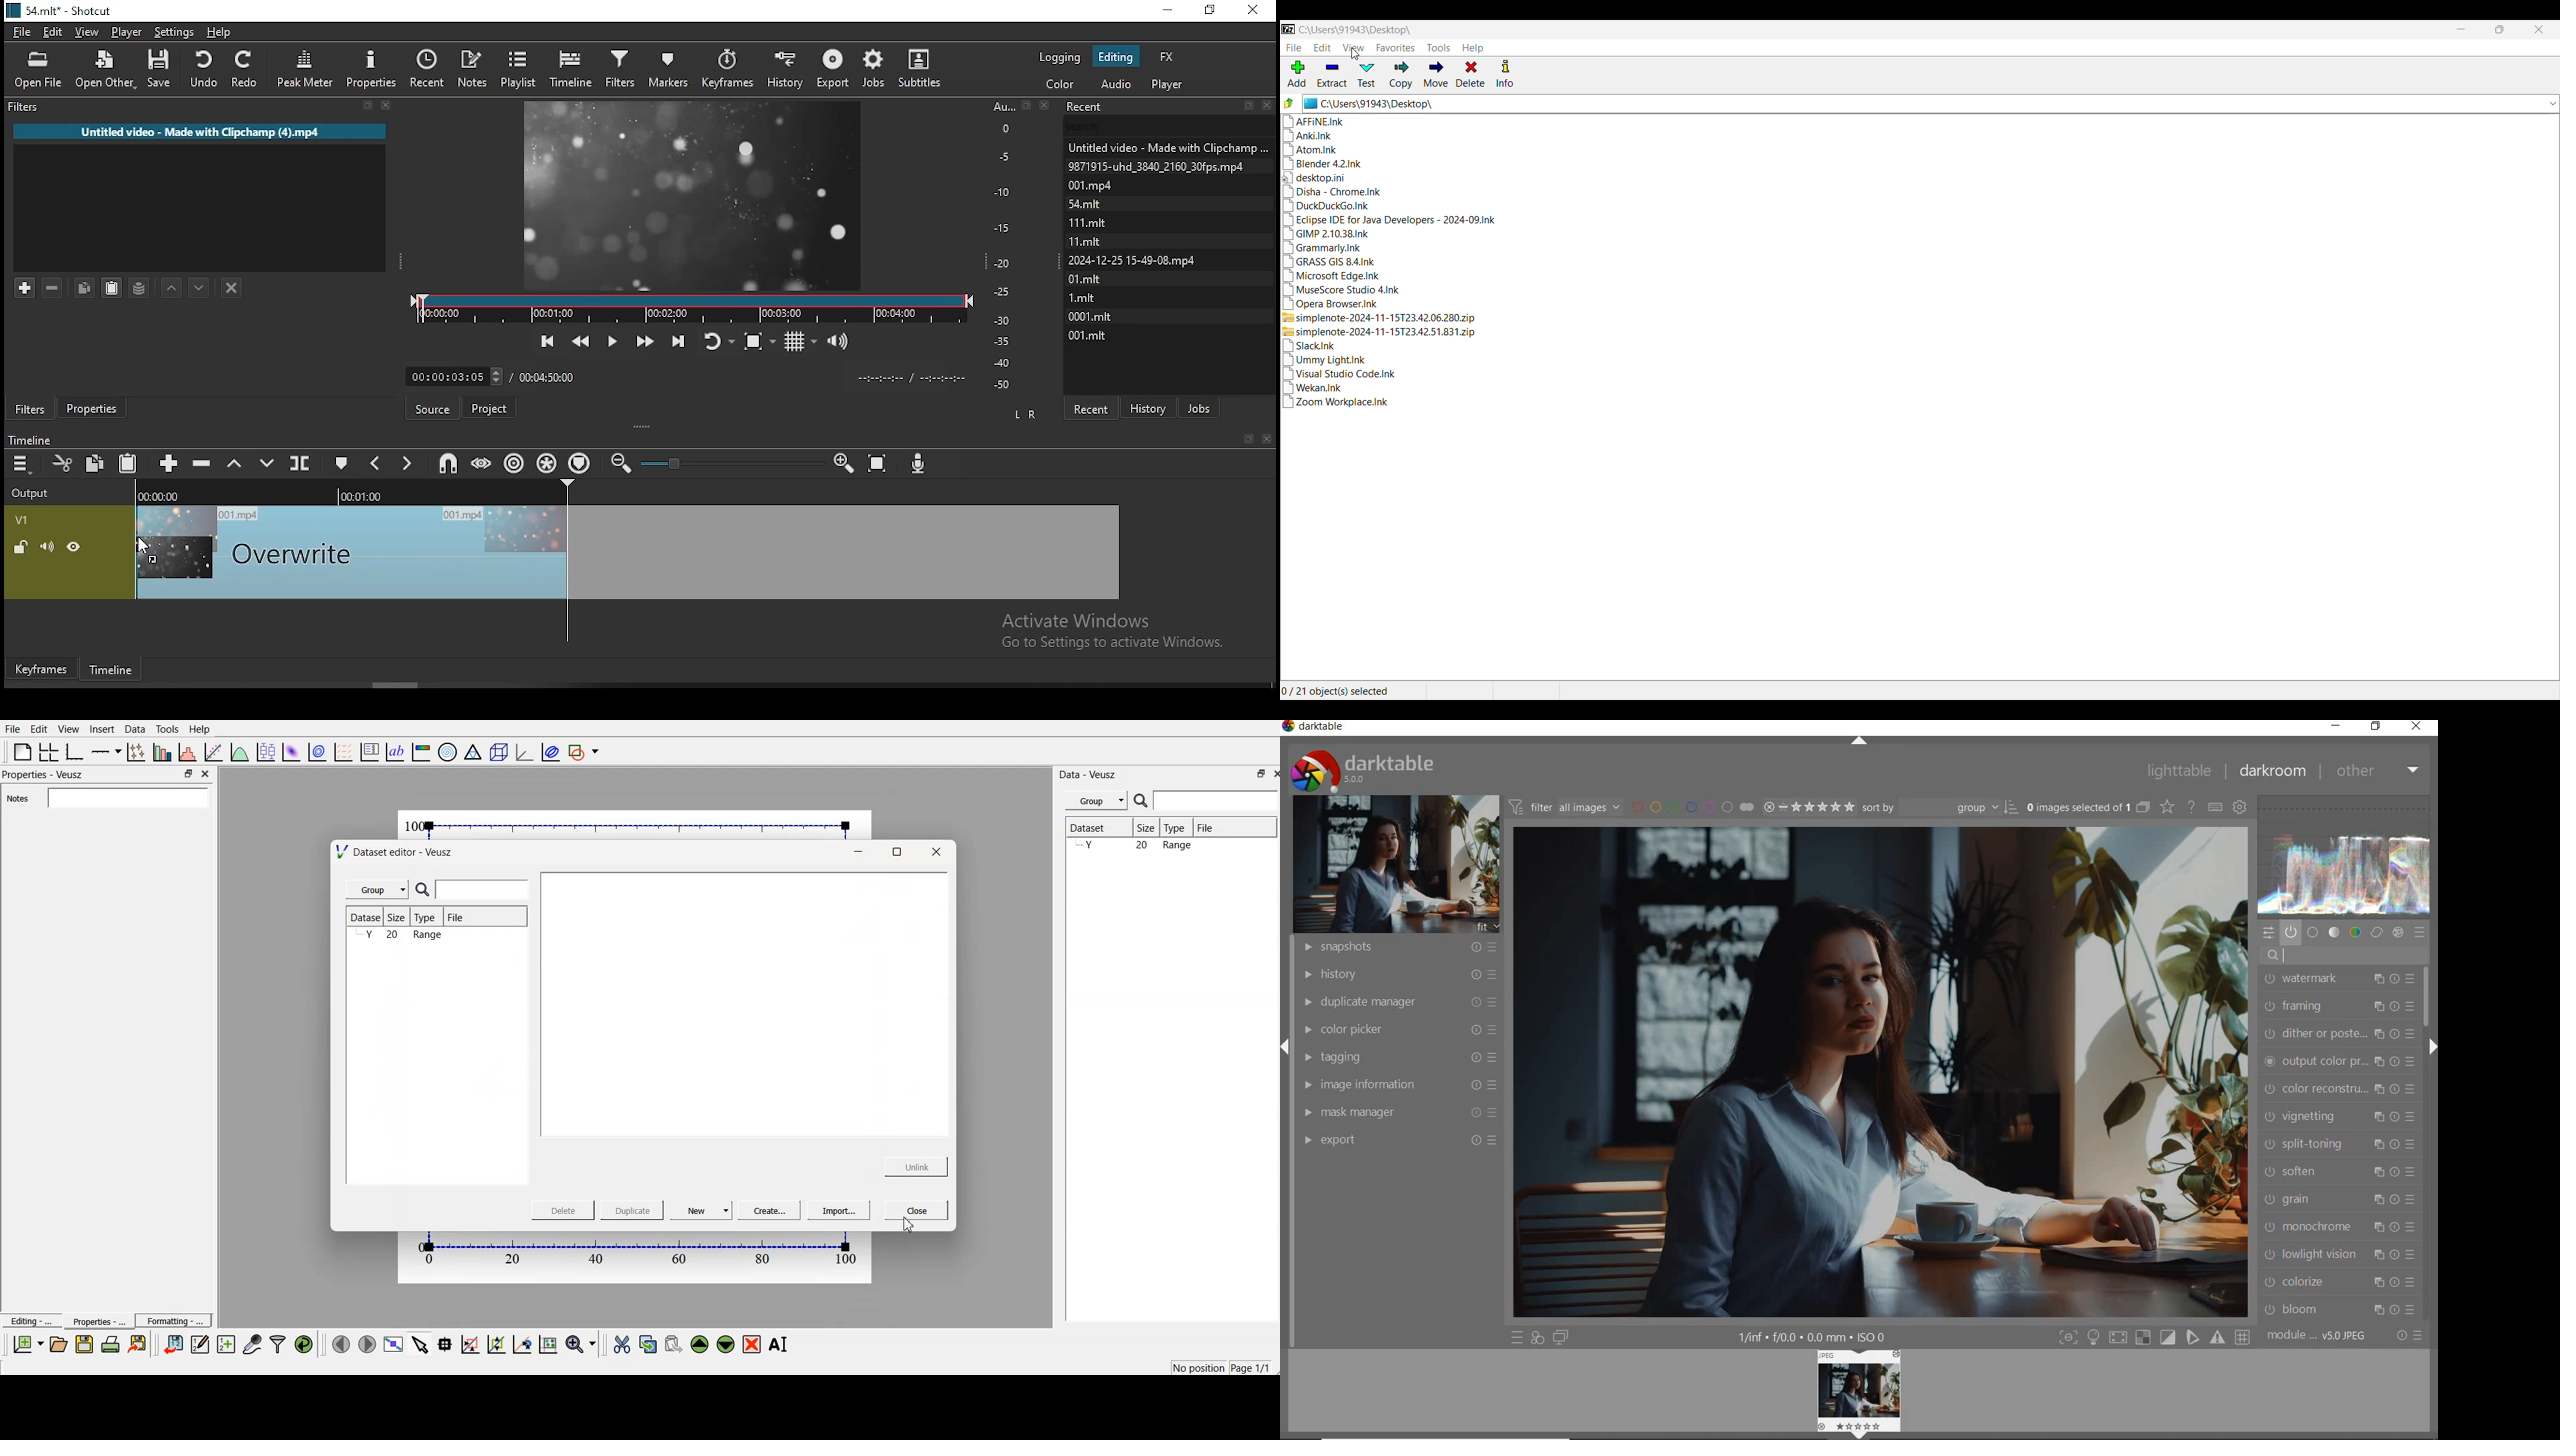 The width and height of the screenshot is (2576, 1456). Describe the element at coordinates (1259, 774) in the screenshot. I see `Min/Max` at that location.